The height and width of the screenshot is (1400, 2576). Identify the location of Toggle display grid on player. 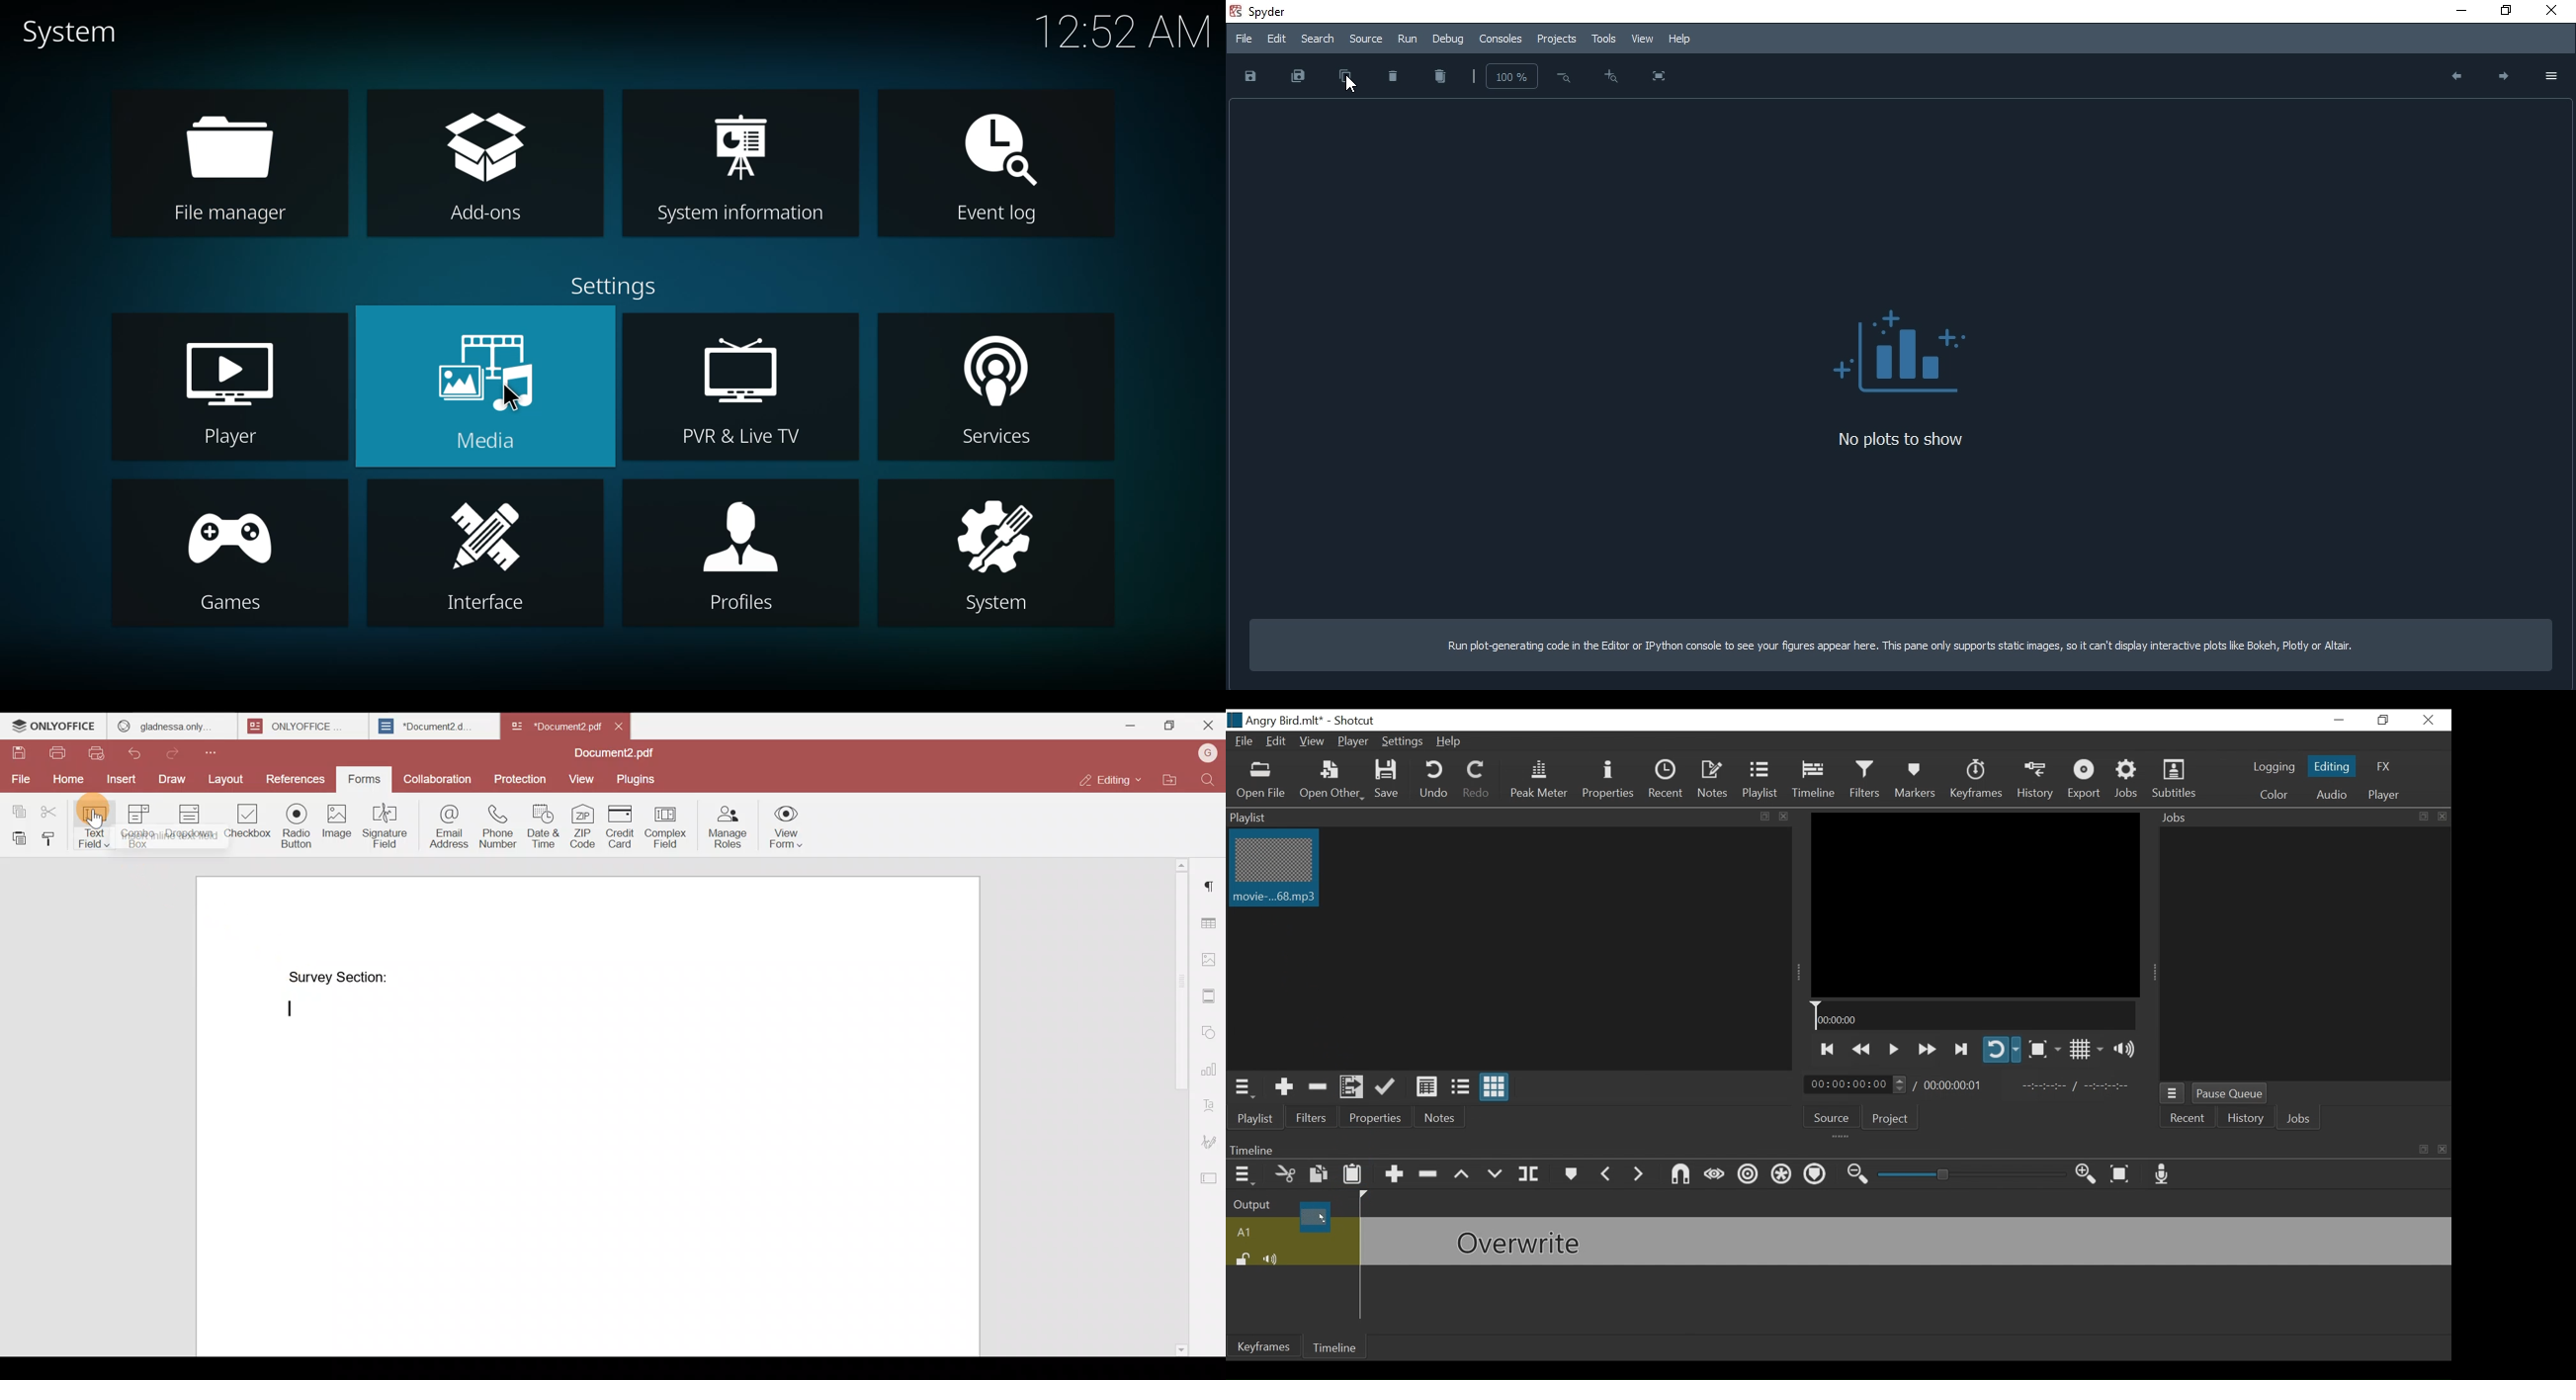
(2086, 1050).